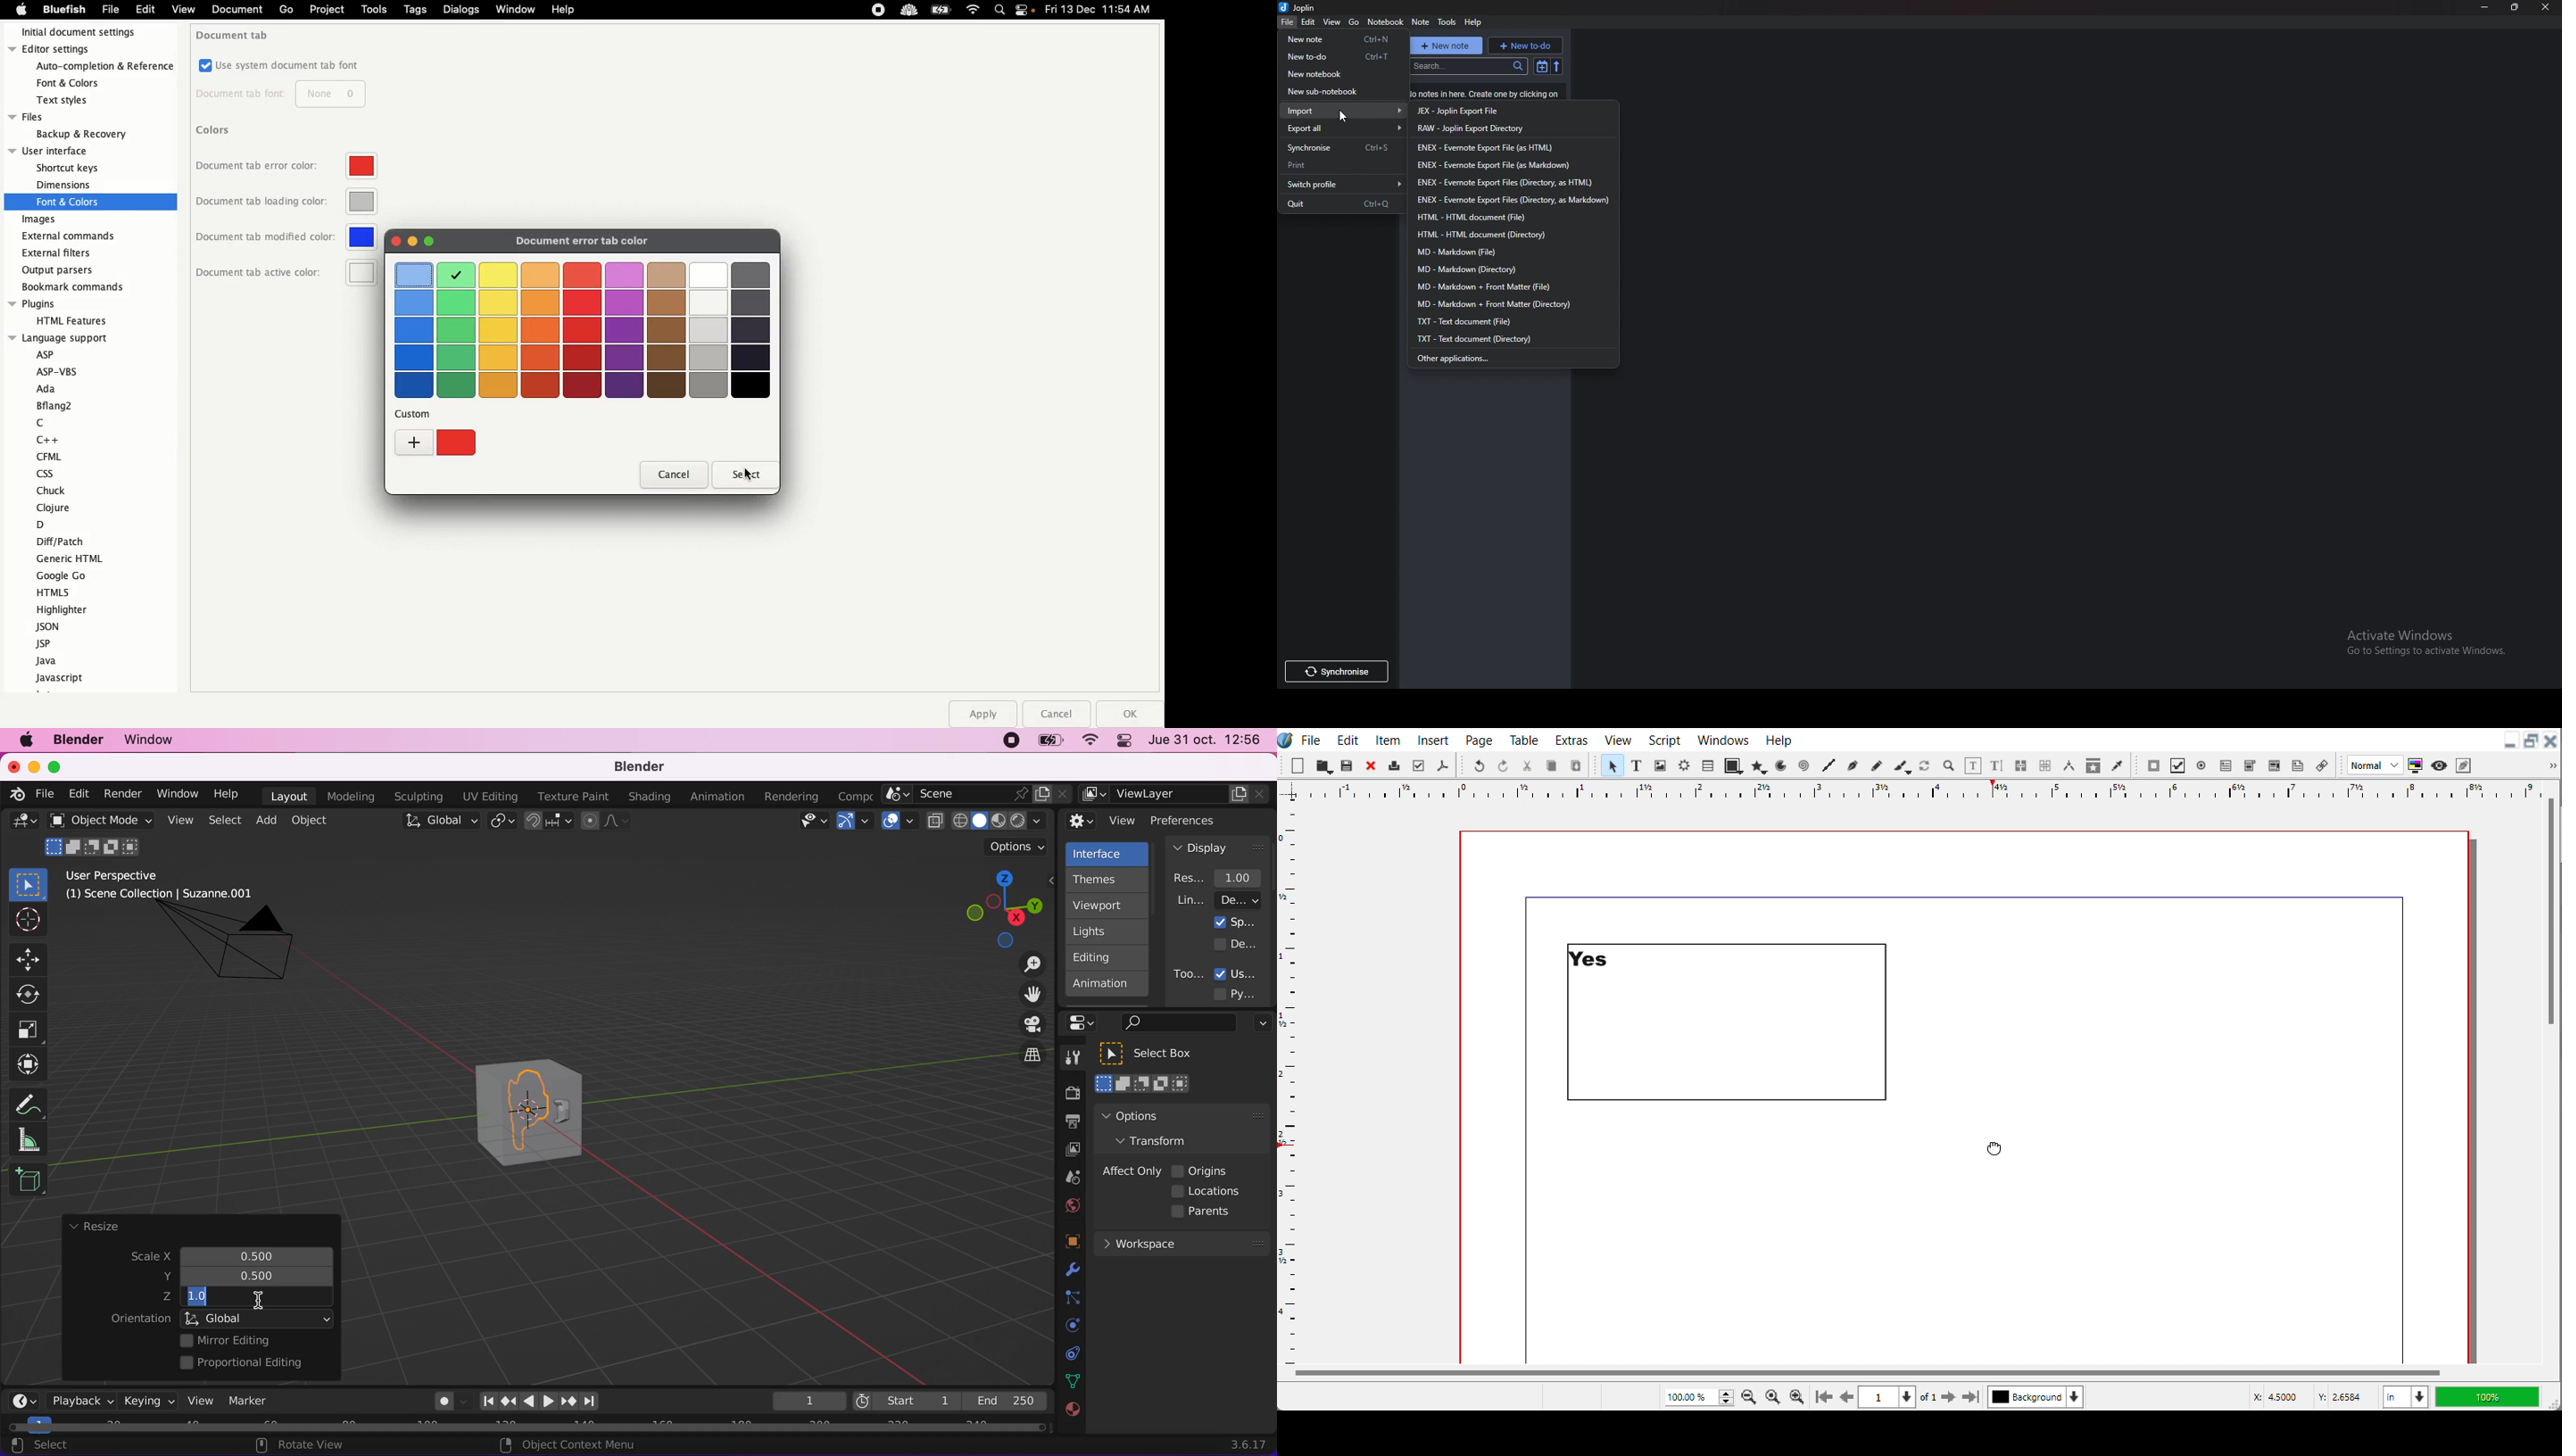  What do you see at coordinates (1341, 204) in the screenshot?
I see `quit` at bounding box center [1341, 204].